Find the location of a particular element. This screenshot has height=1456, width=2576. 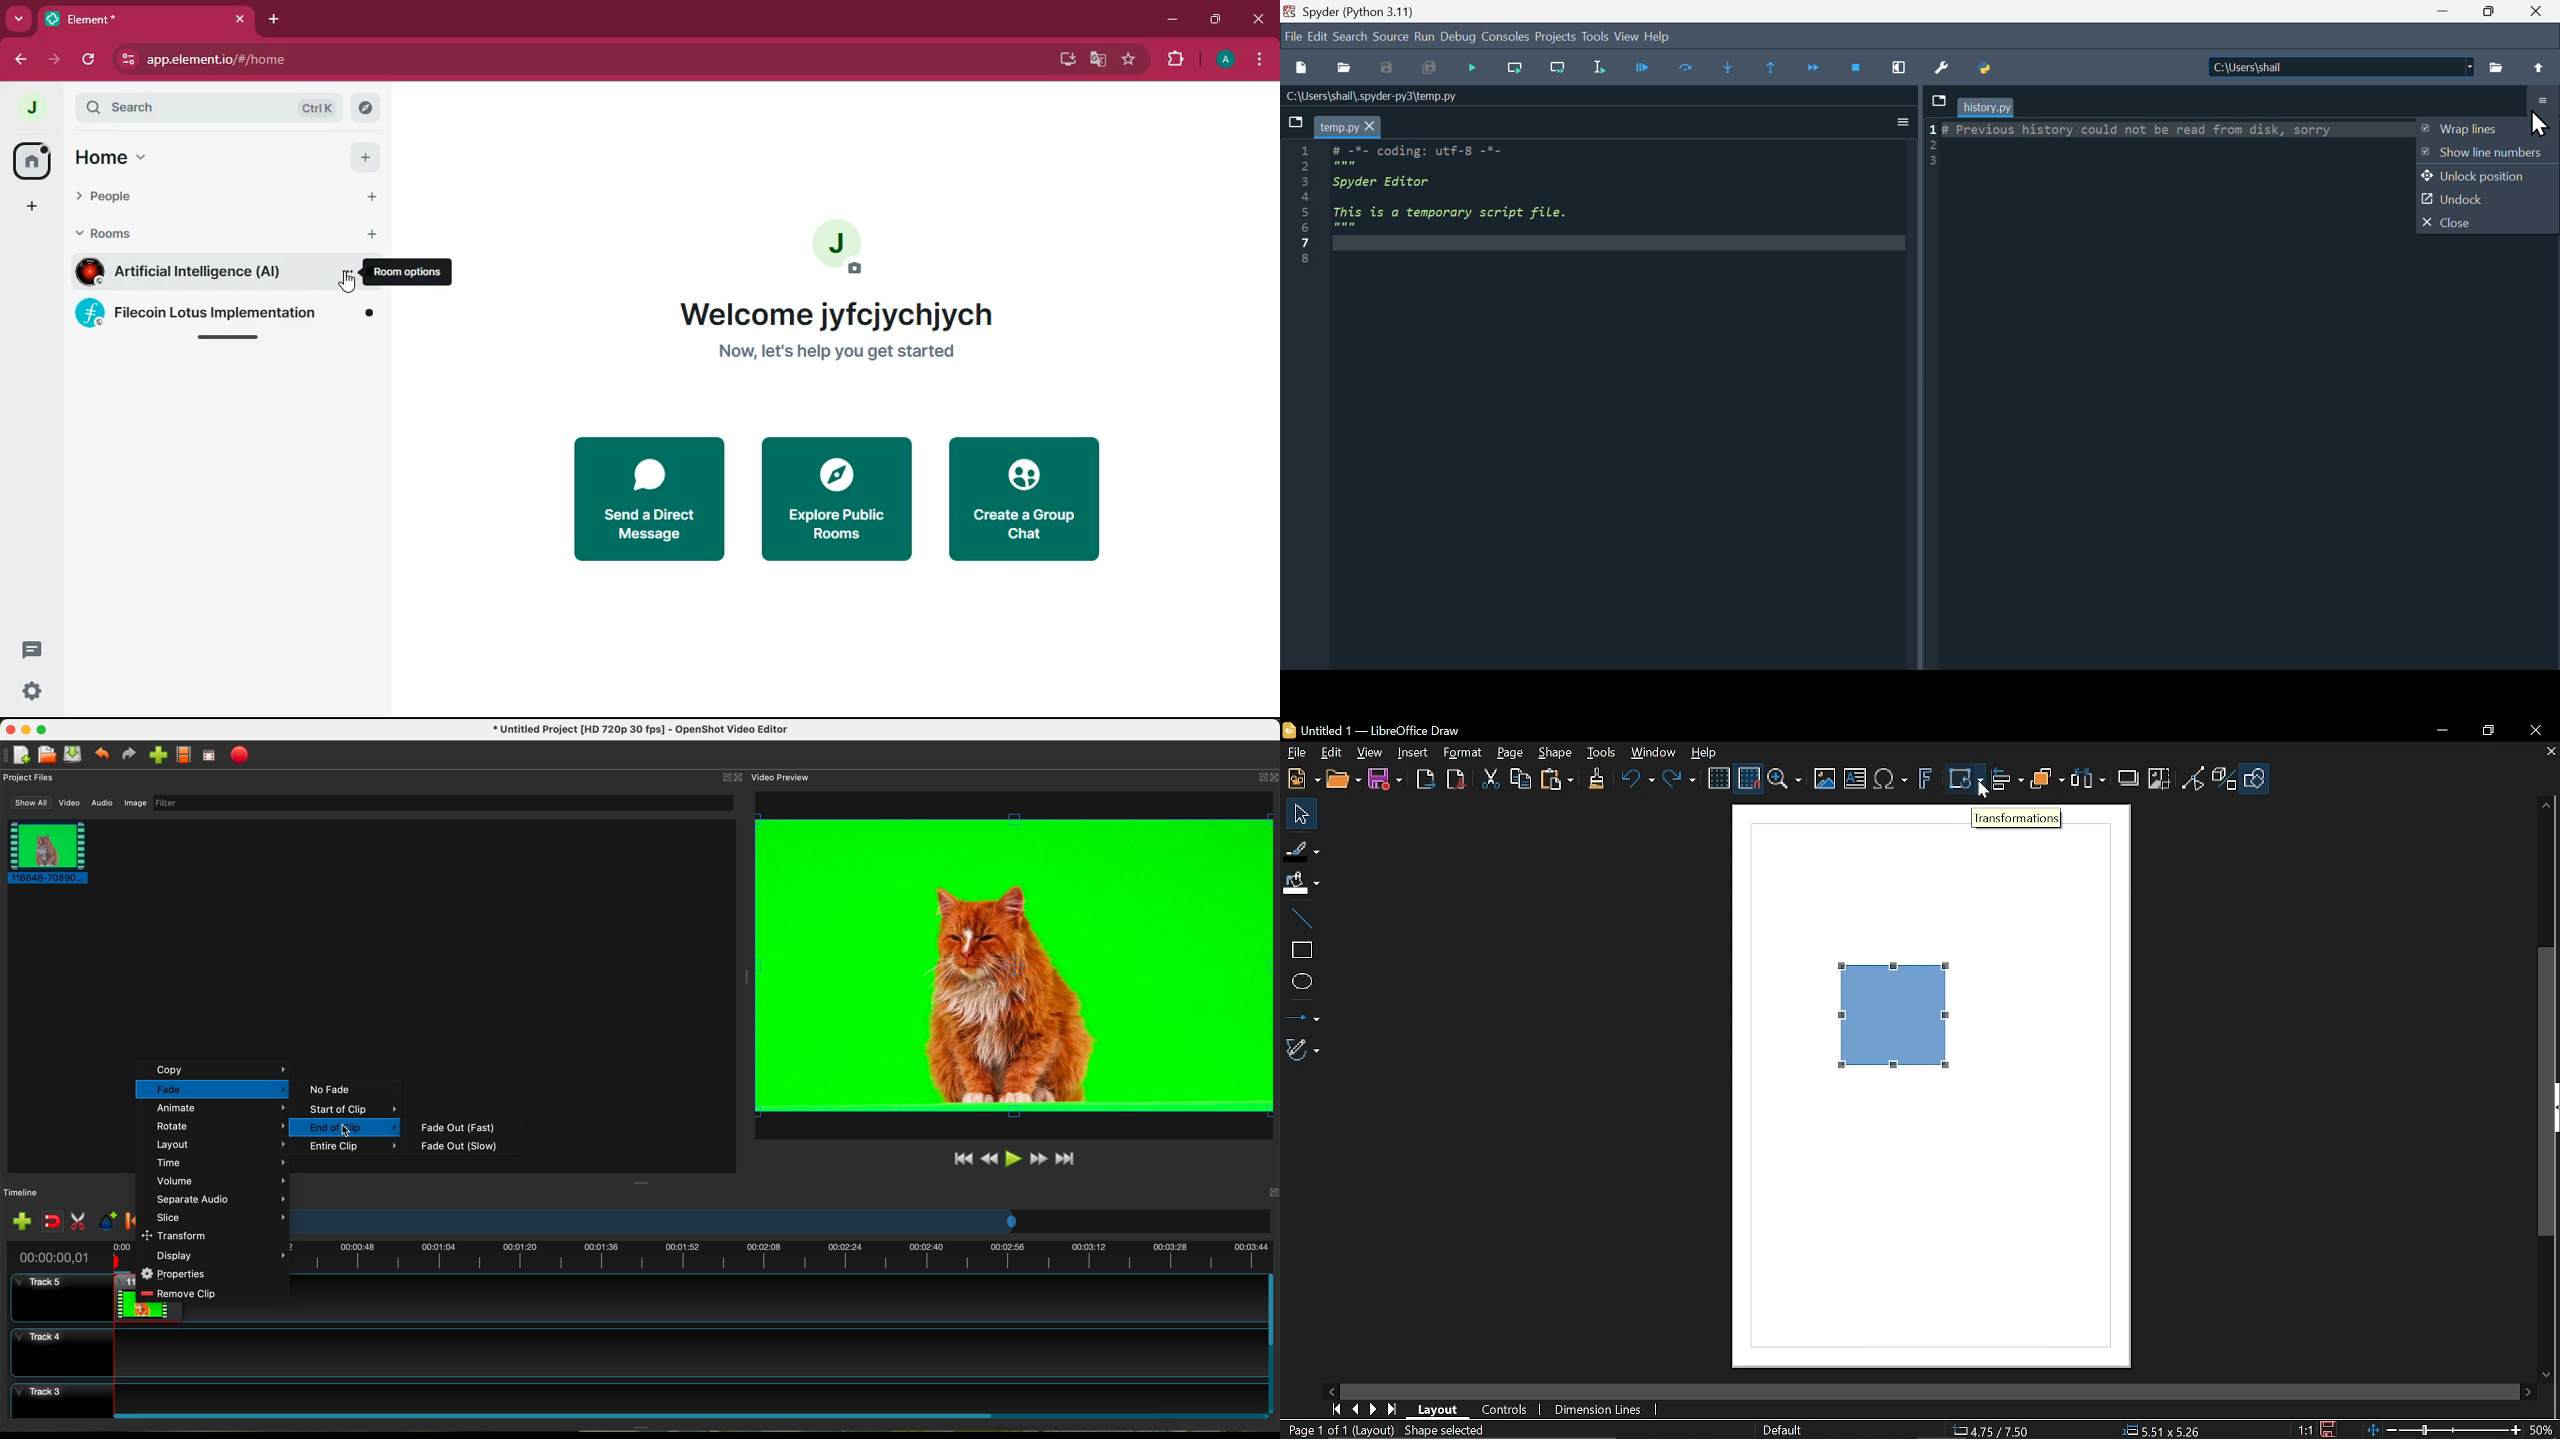

search is located at coordinates (212, 110).